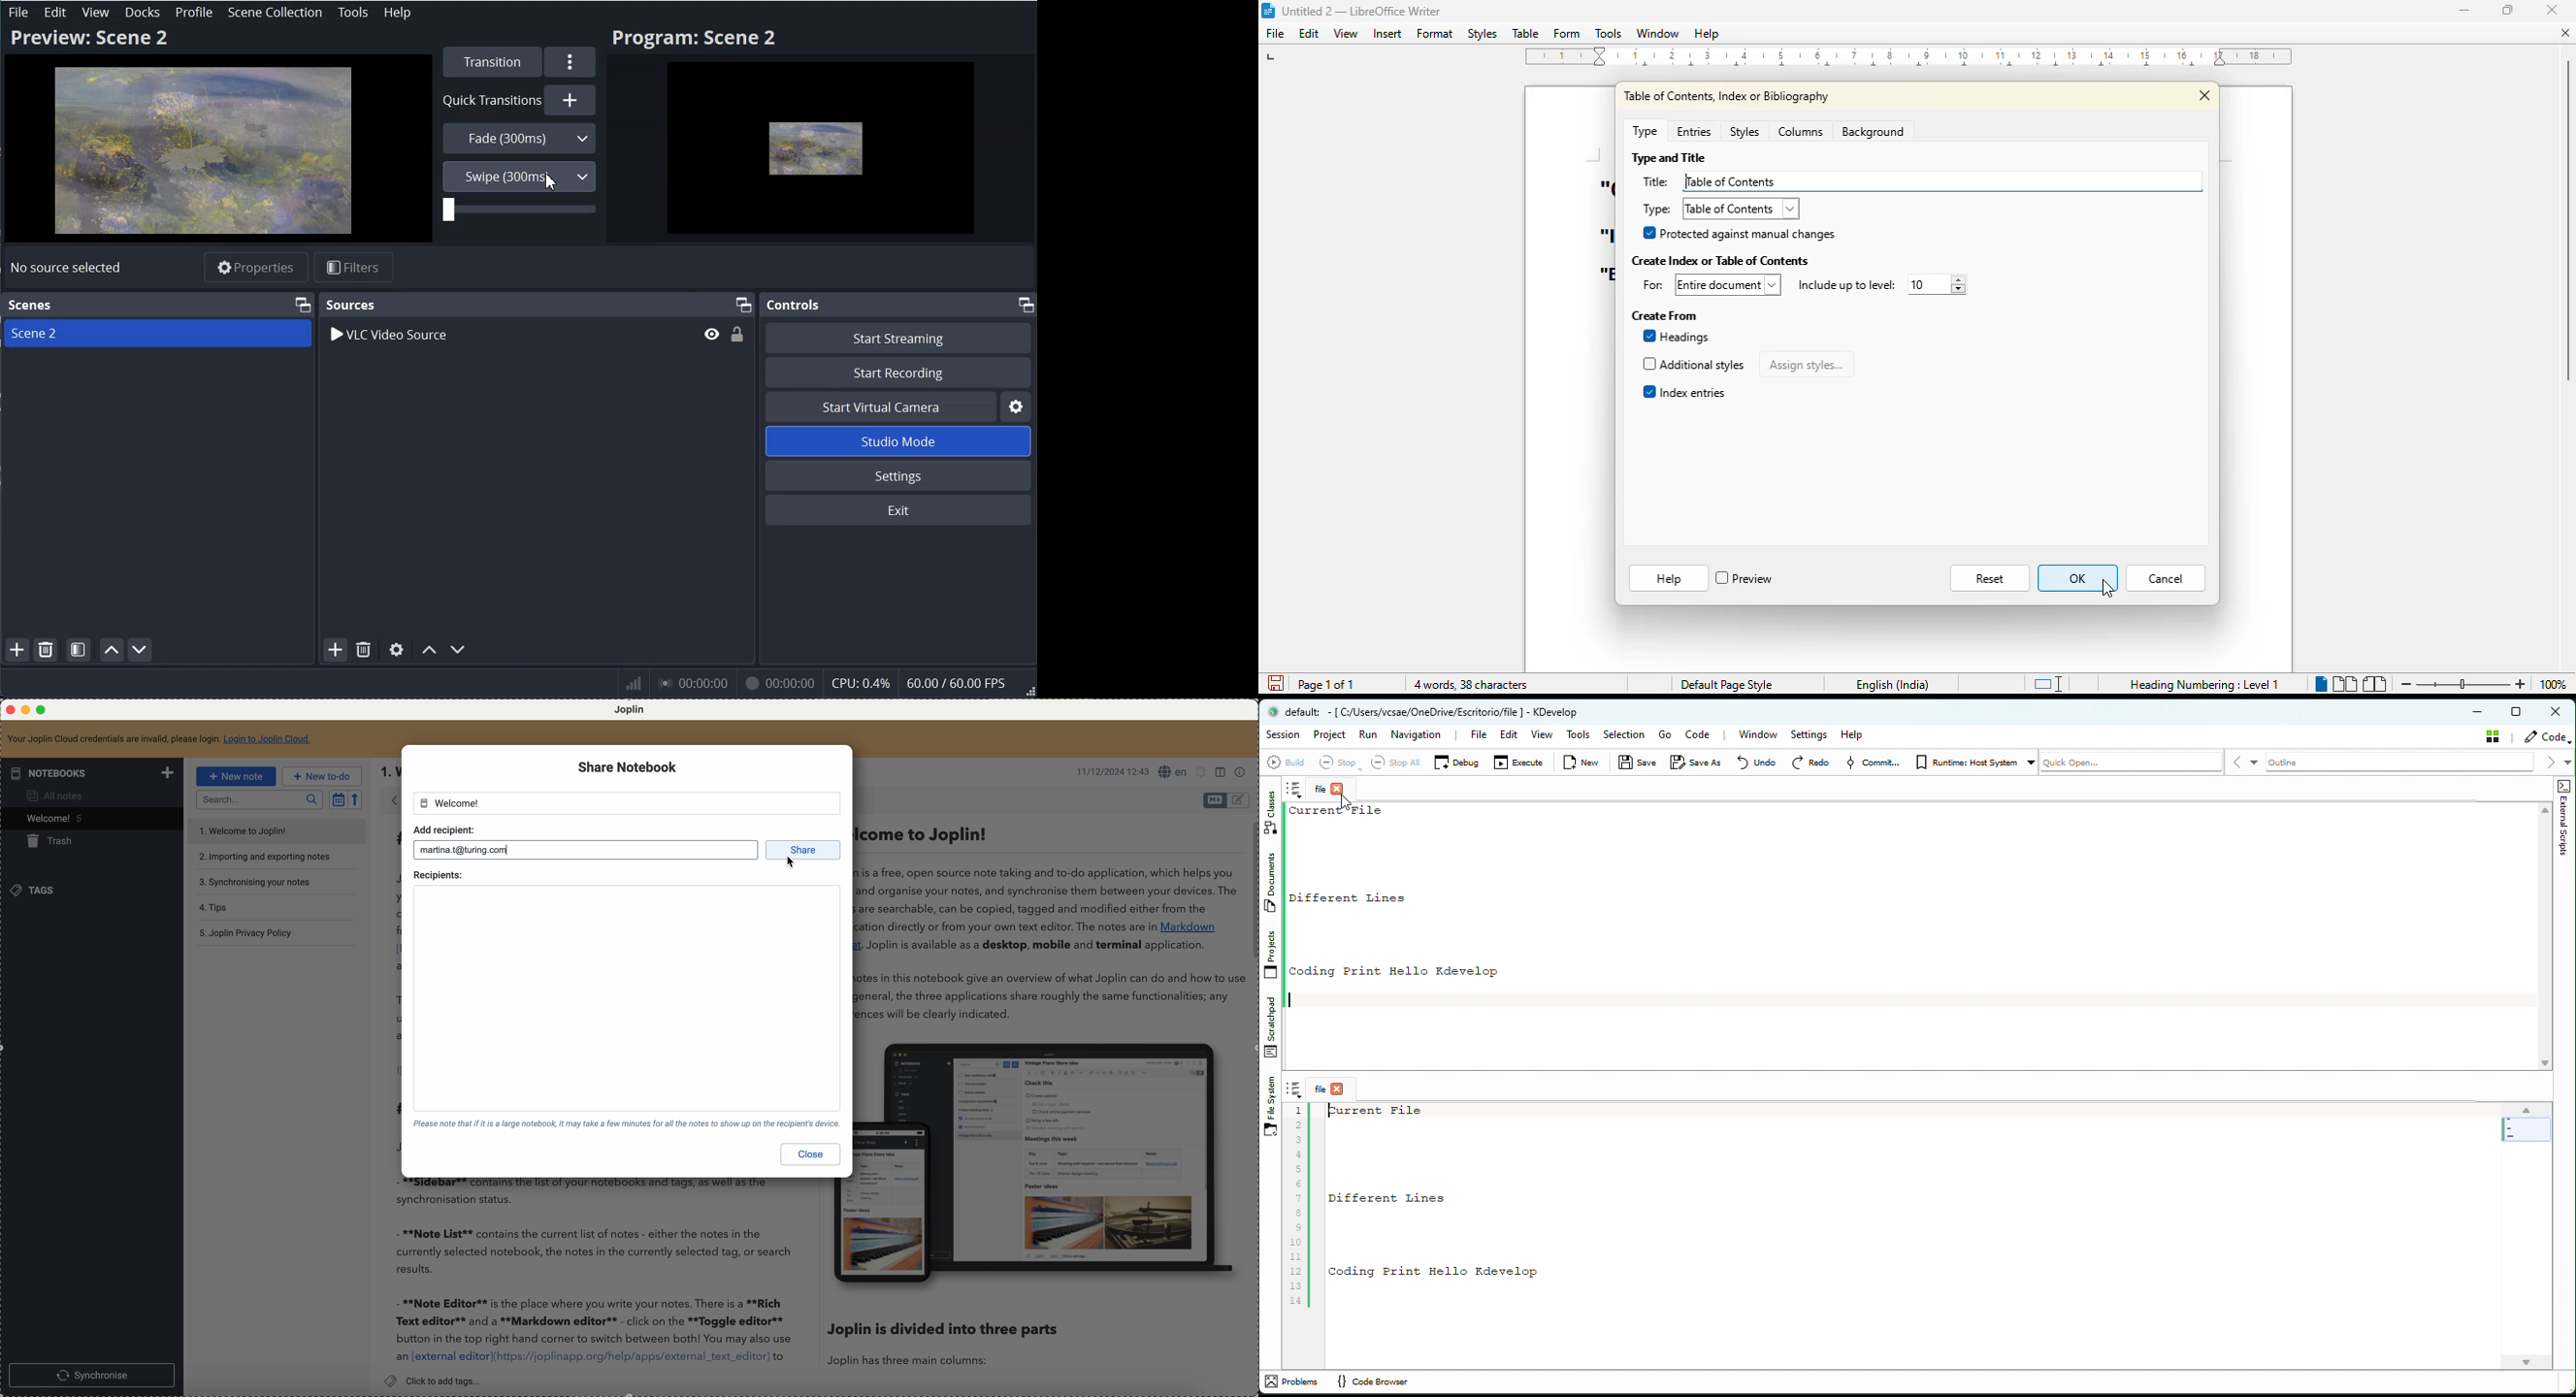 The image size is (2576, 1400). What do you see at coordinates (624, 1123) in the screenshot?
I see `please note that if it is a large notebook, it may take a few minutes for all the notes to show up on the recipient's device` at bounding box center [624, 1123].